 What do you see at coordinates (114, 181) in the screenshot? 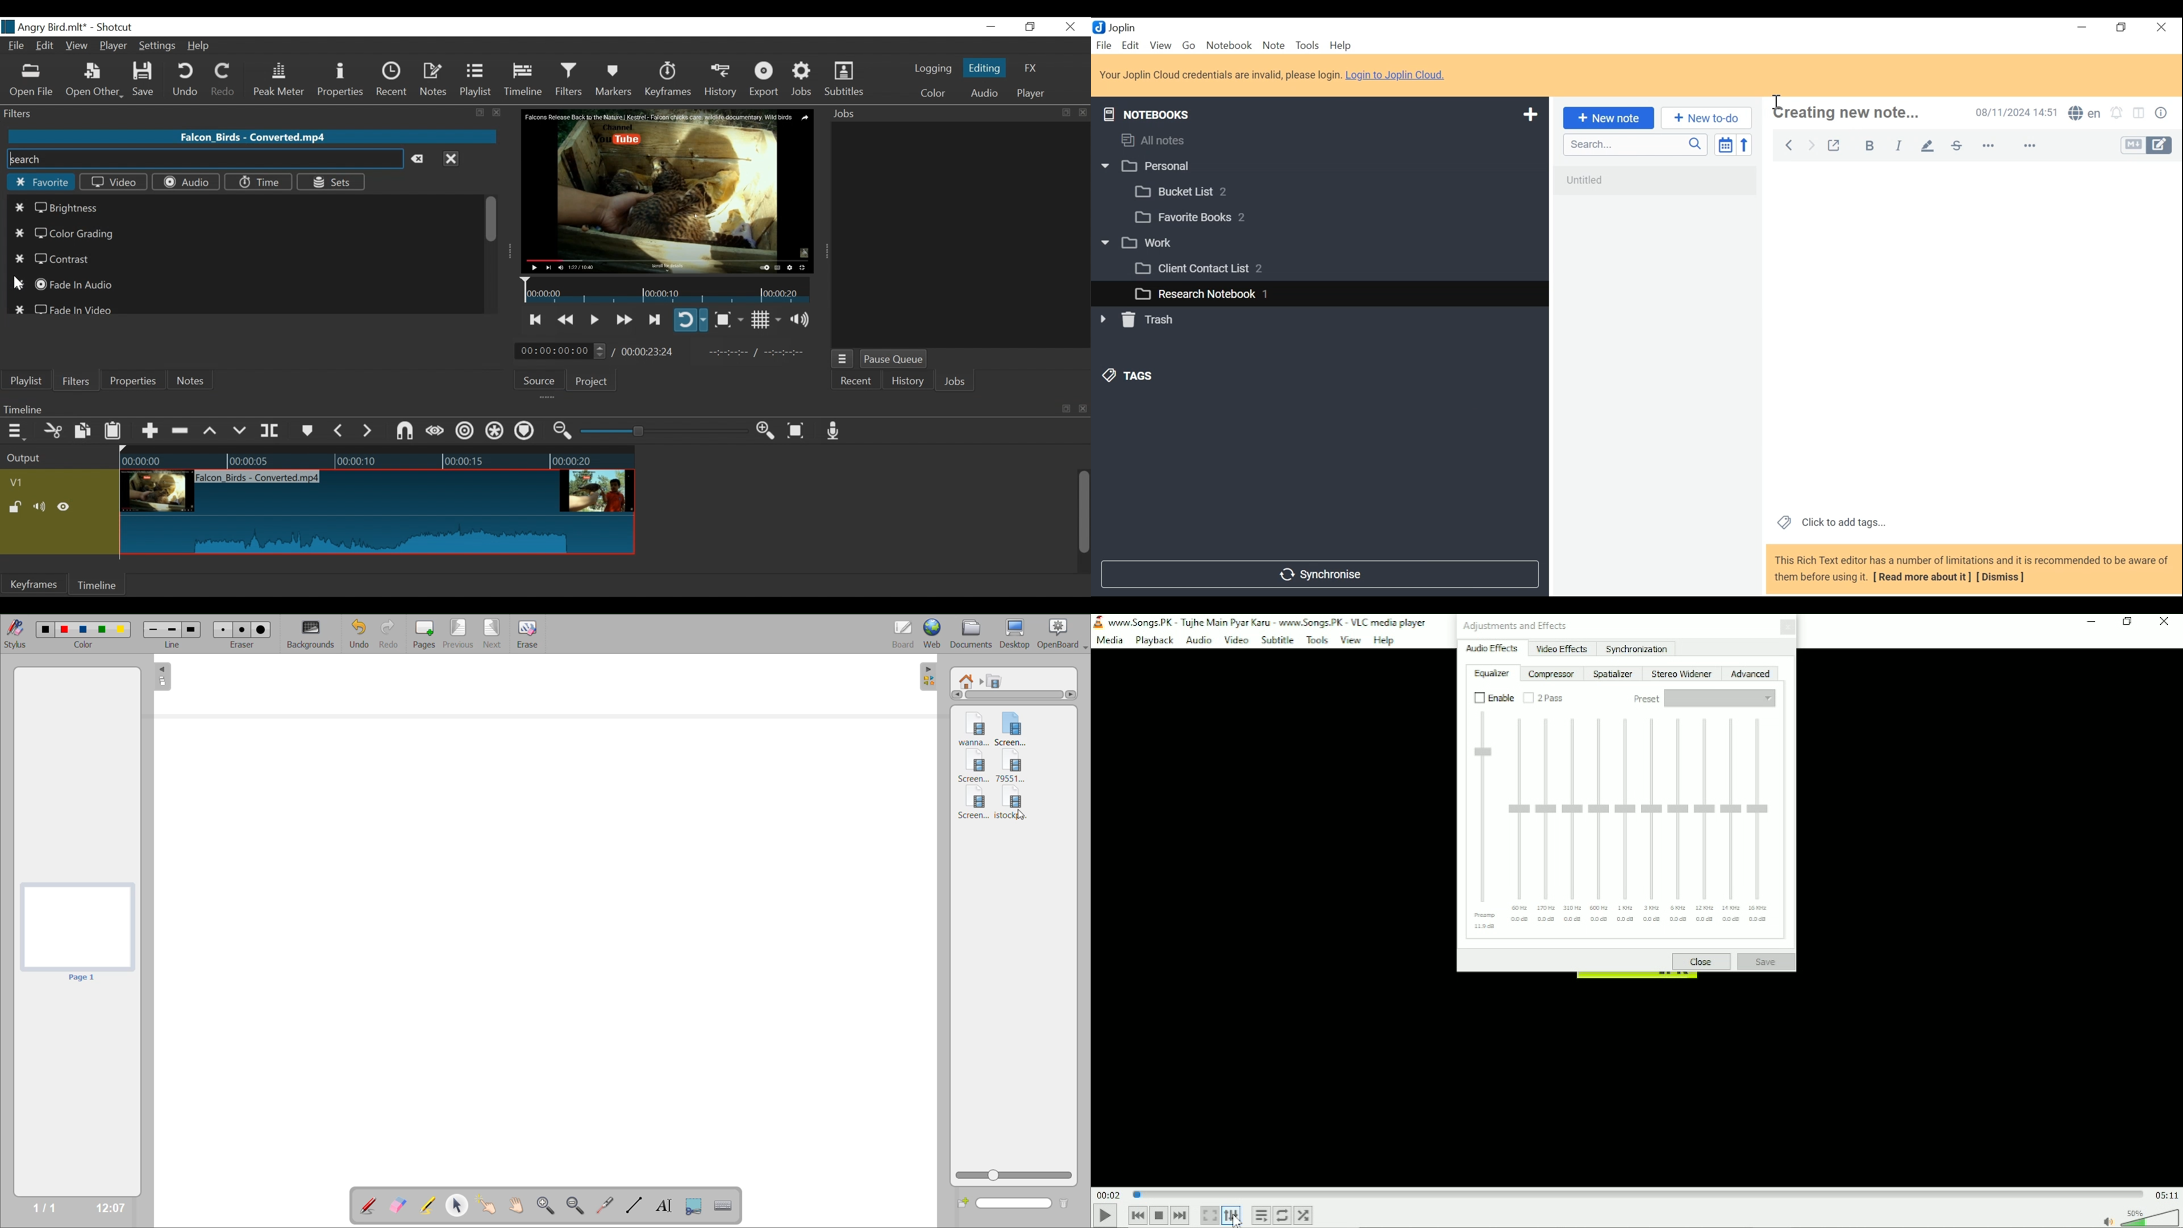
I see `Video` at bounding box center [114, 181].